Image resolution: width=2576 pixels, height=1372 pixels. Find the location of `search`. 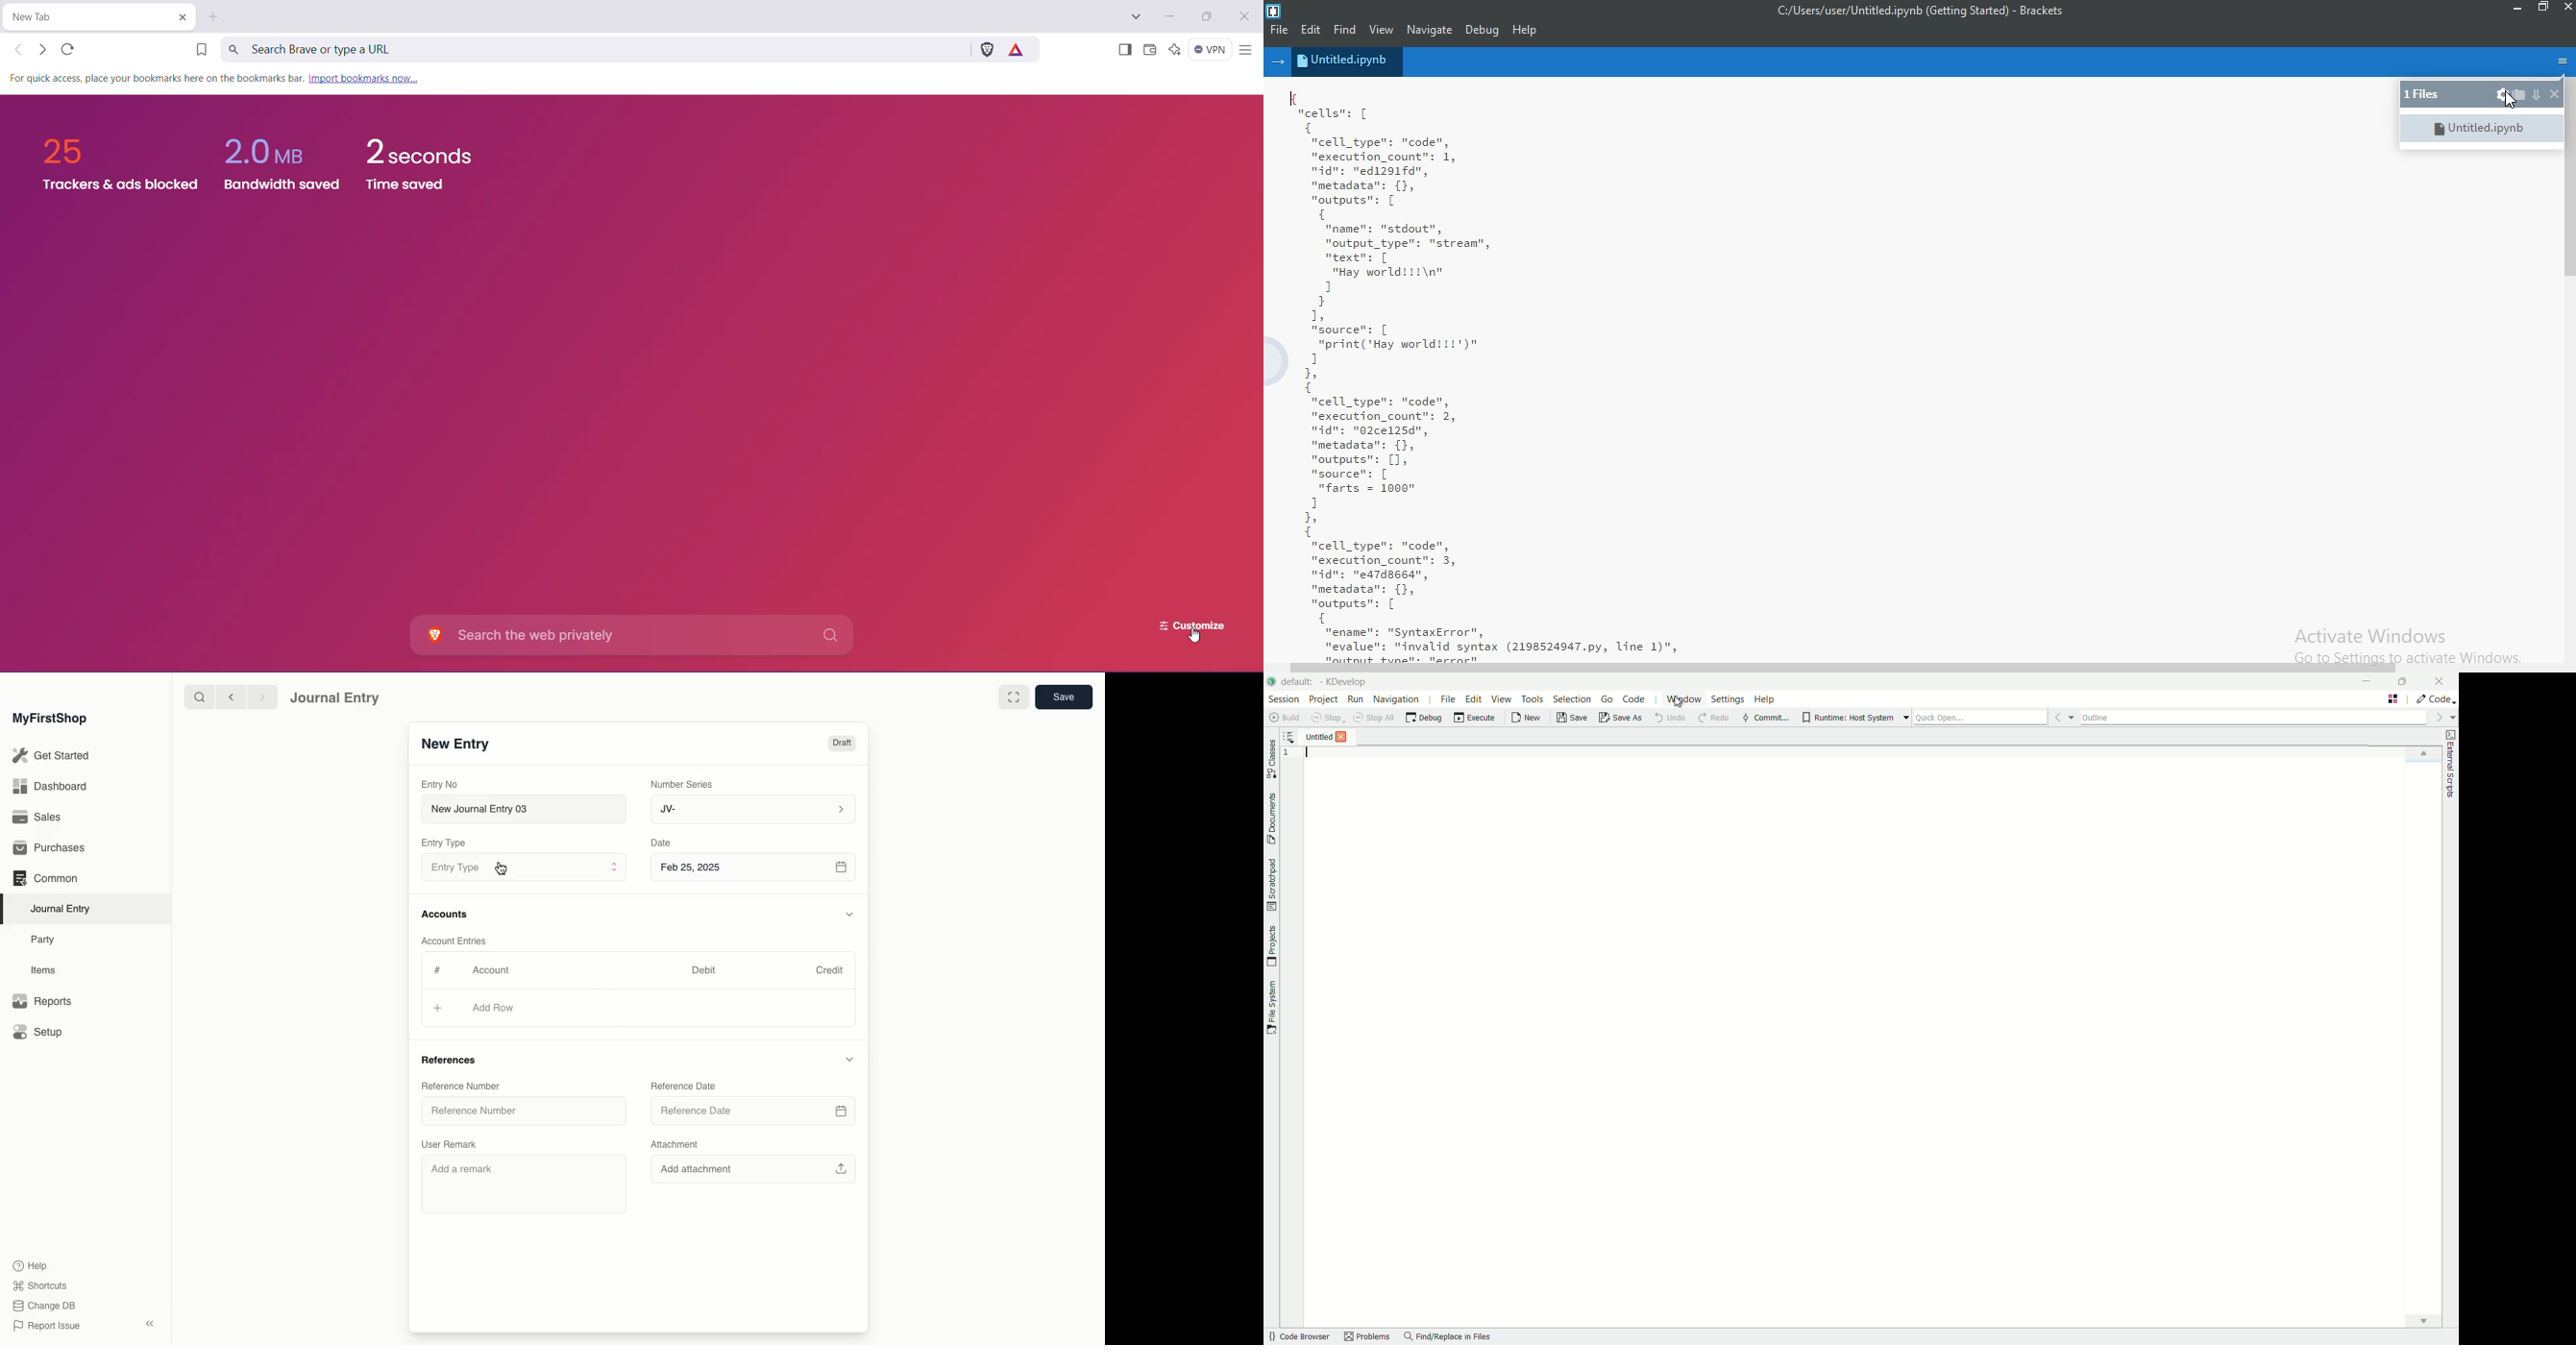

search is located at coordinates (196, 697).